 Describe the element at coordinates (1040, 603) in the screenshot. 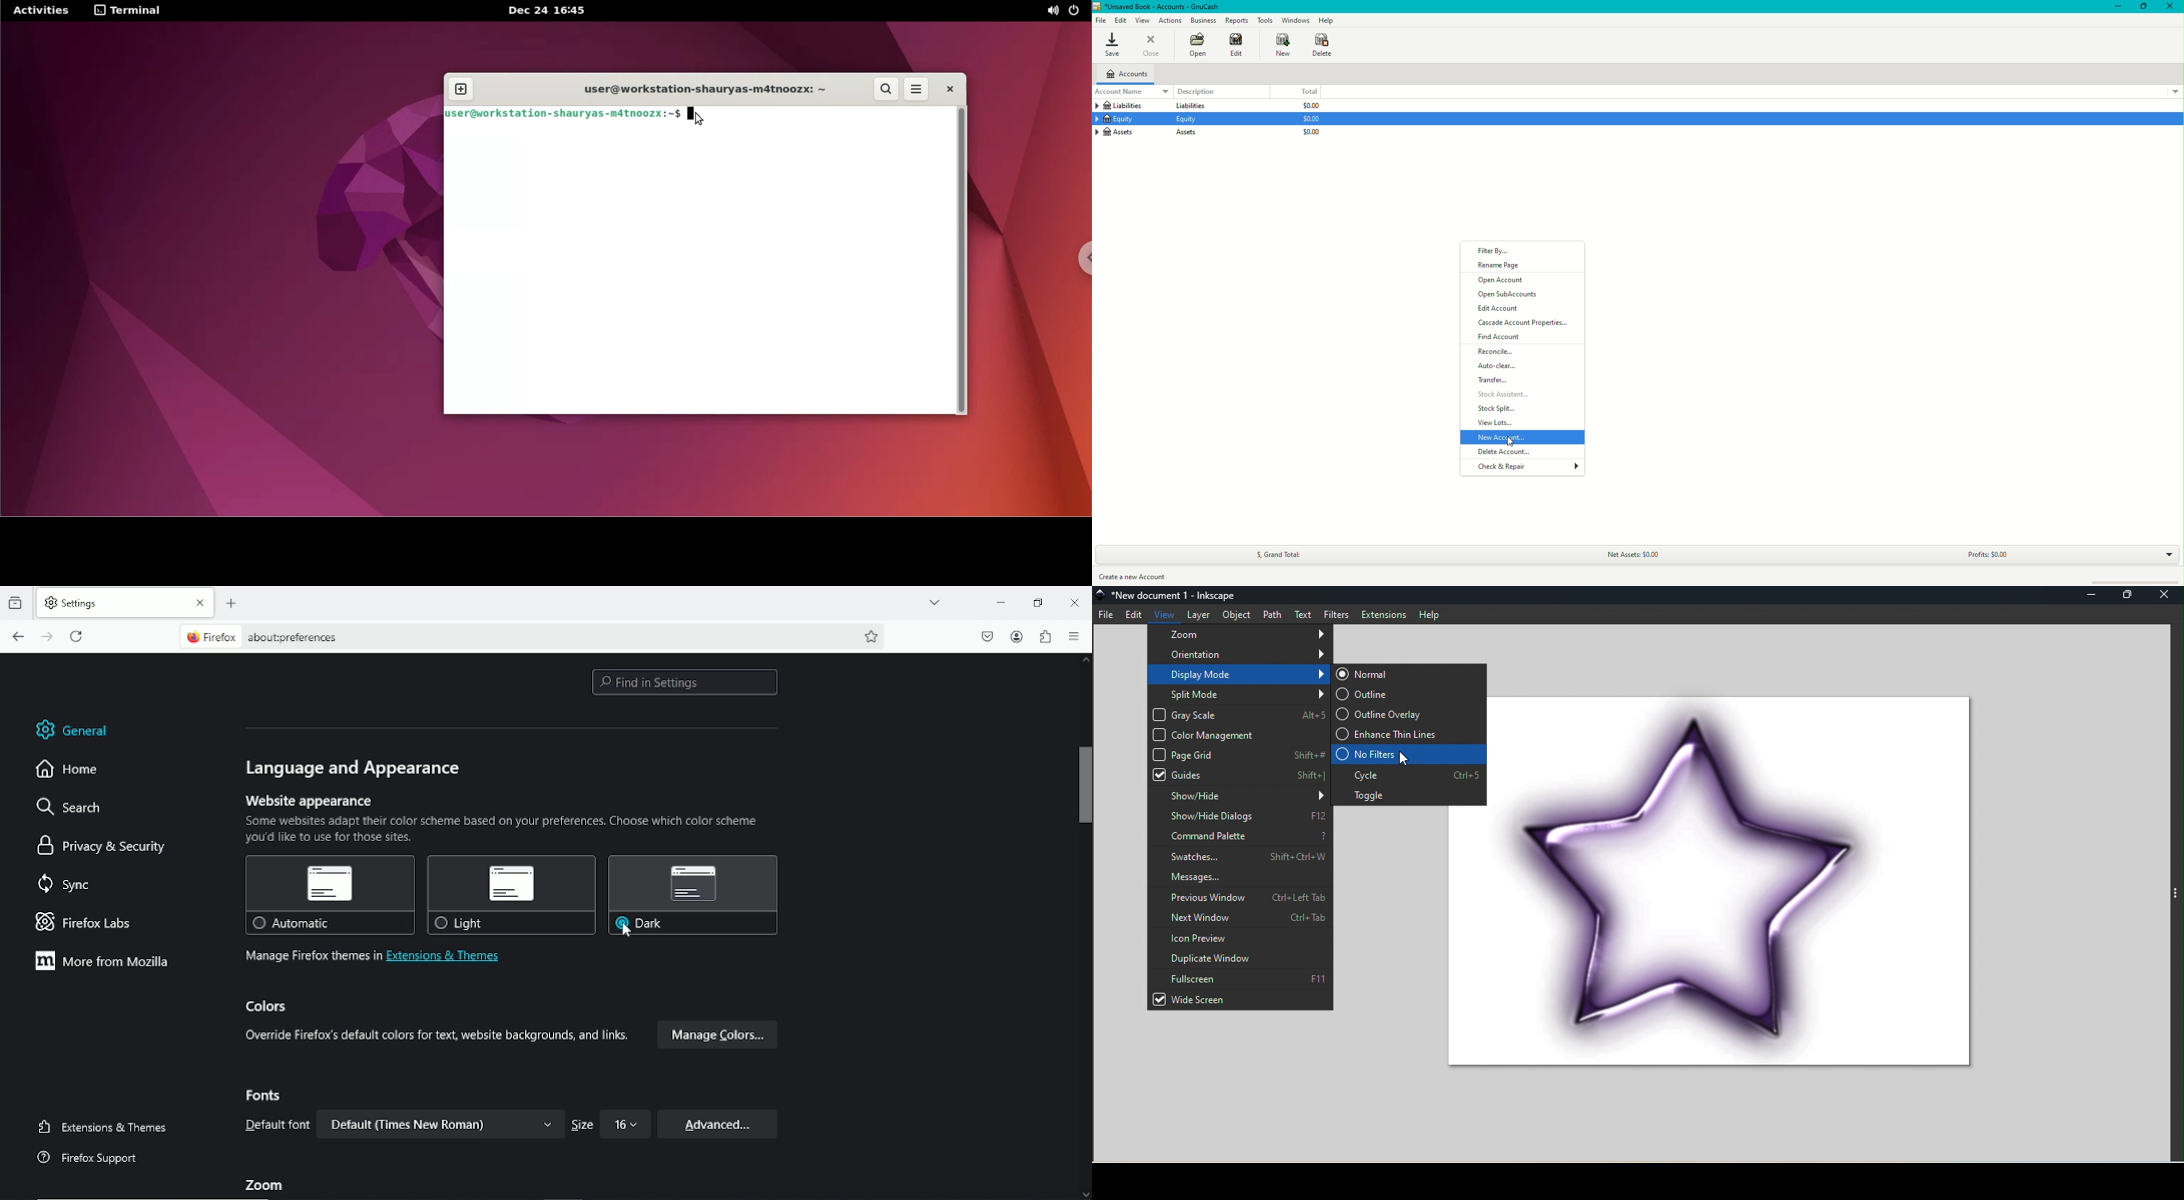

I see `restore down` at that location.